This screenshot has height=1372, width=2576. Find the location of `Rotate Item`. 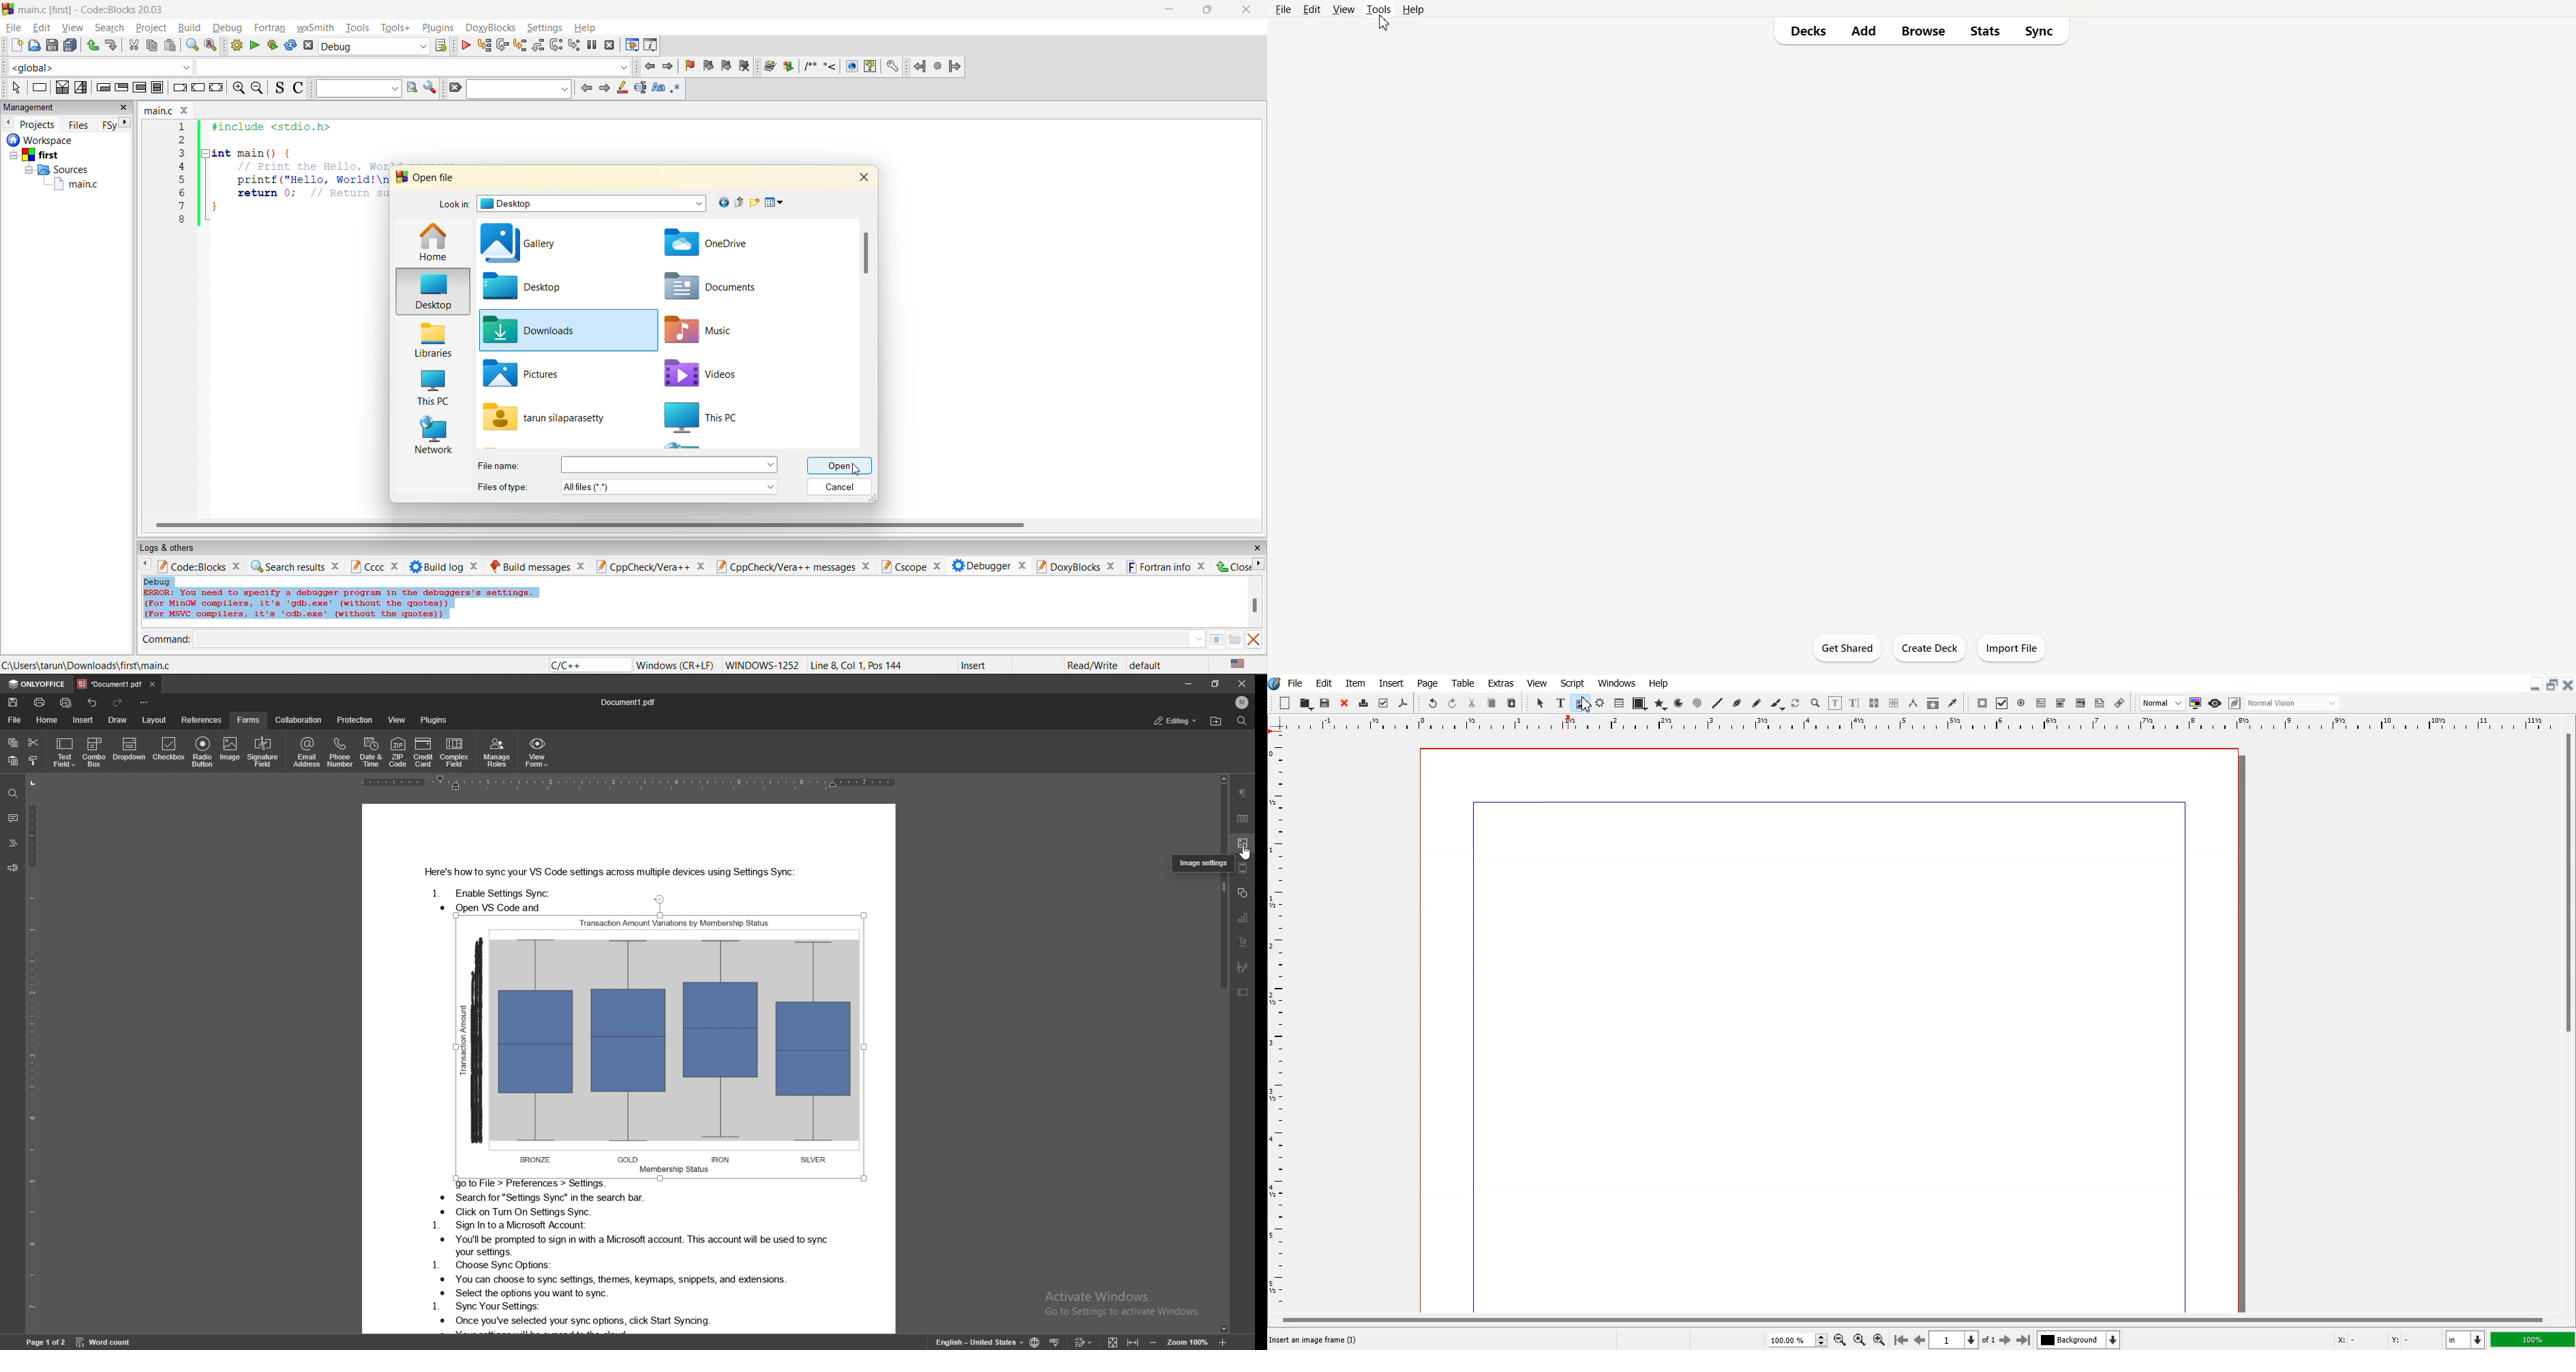

Rotate Item is located at coordinates (1796, 704).